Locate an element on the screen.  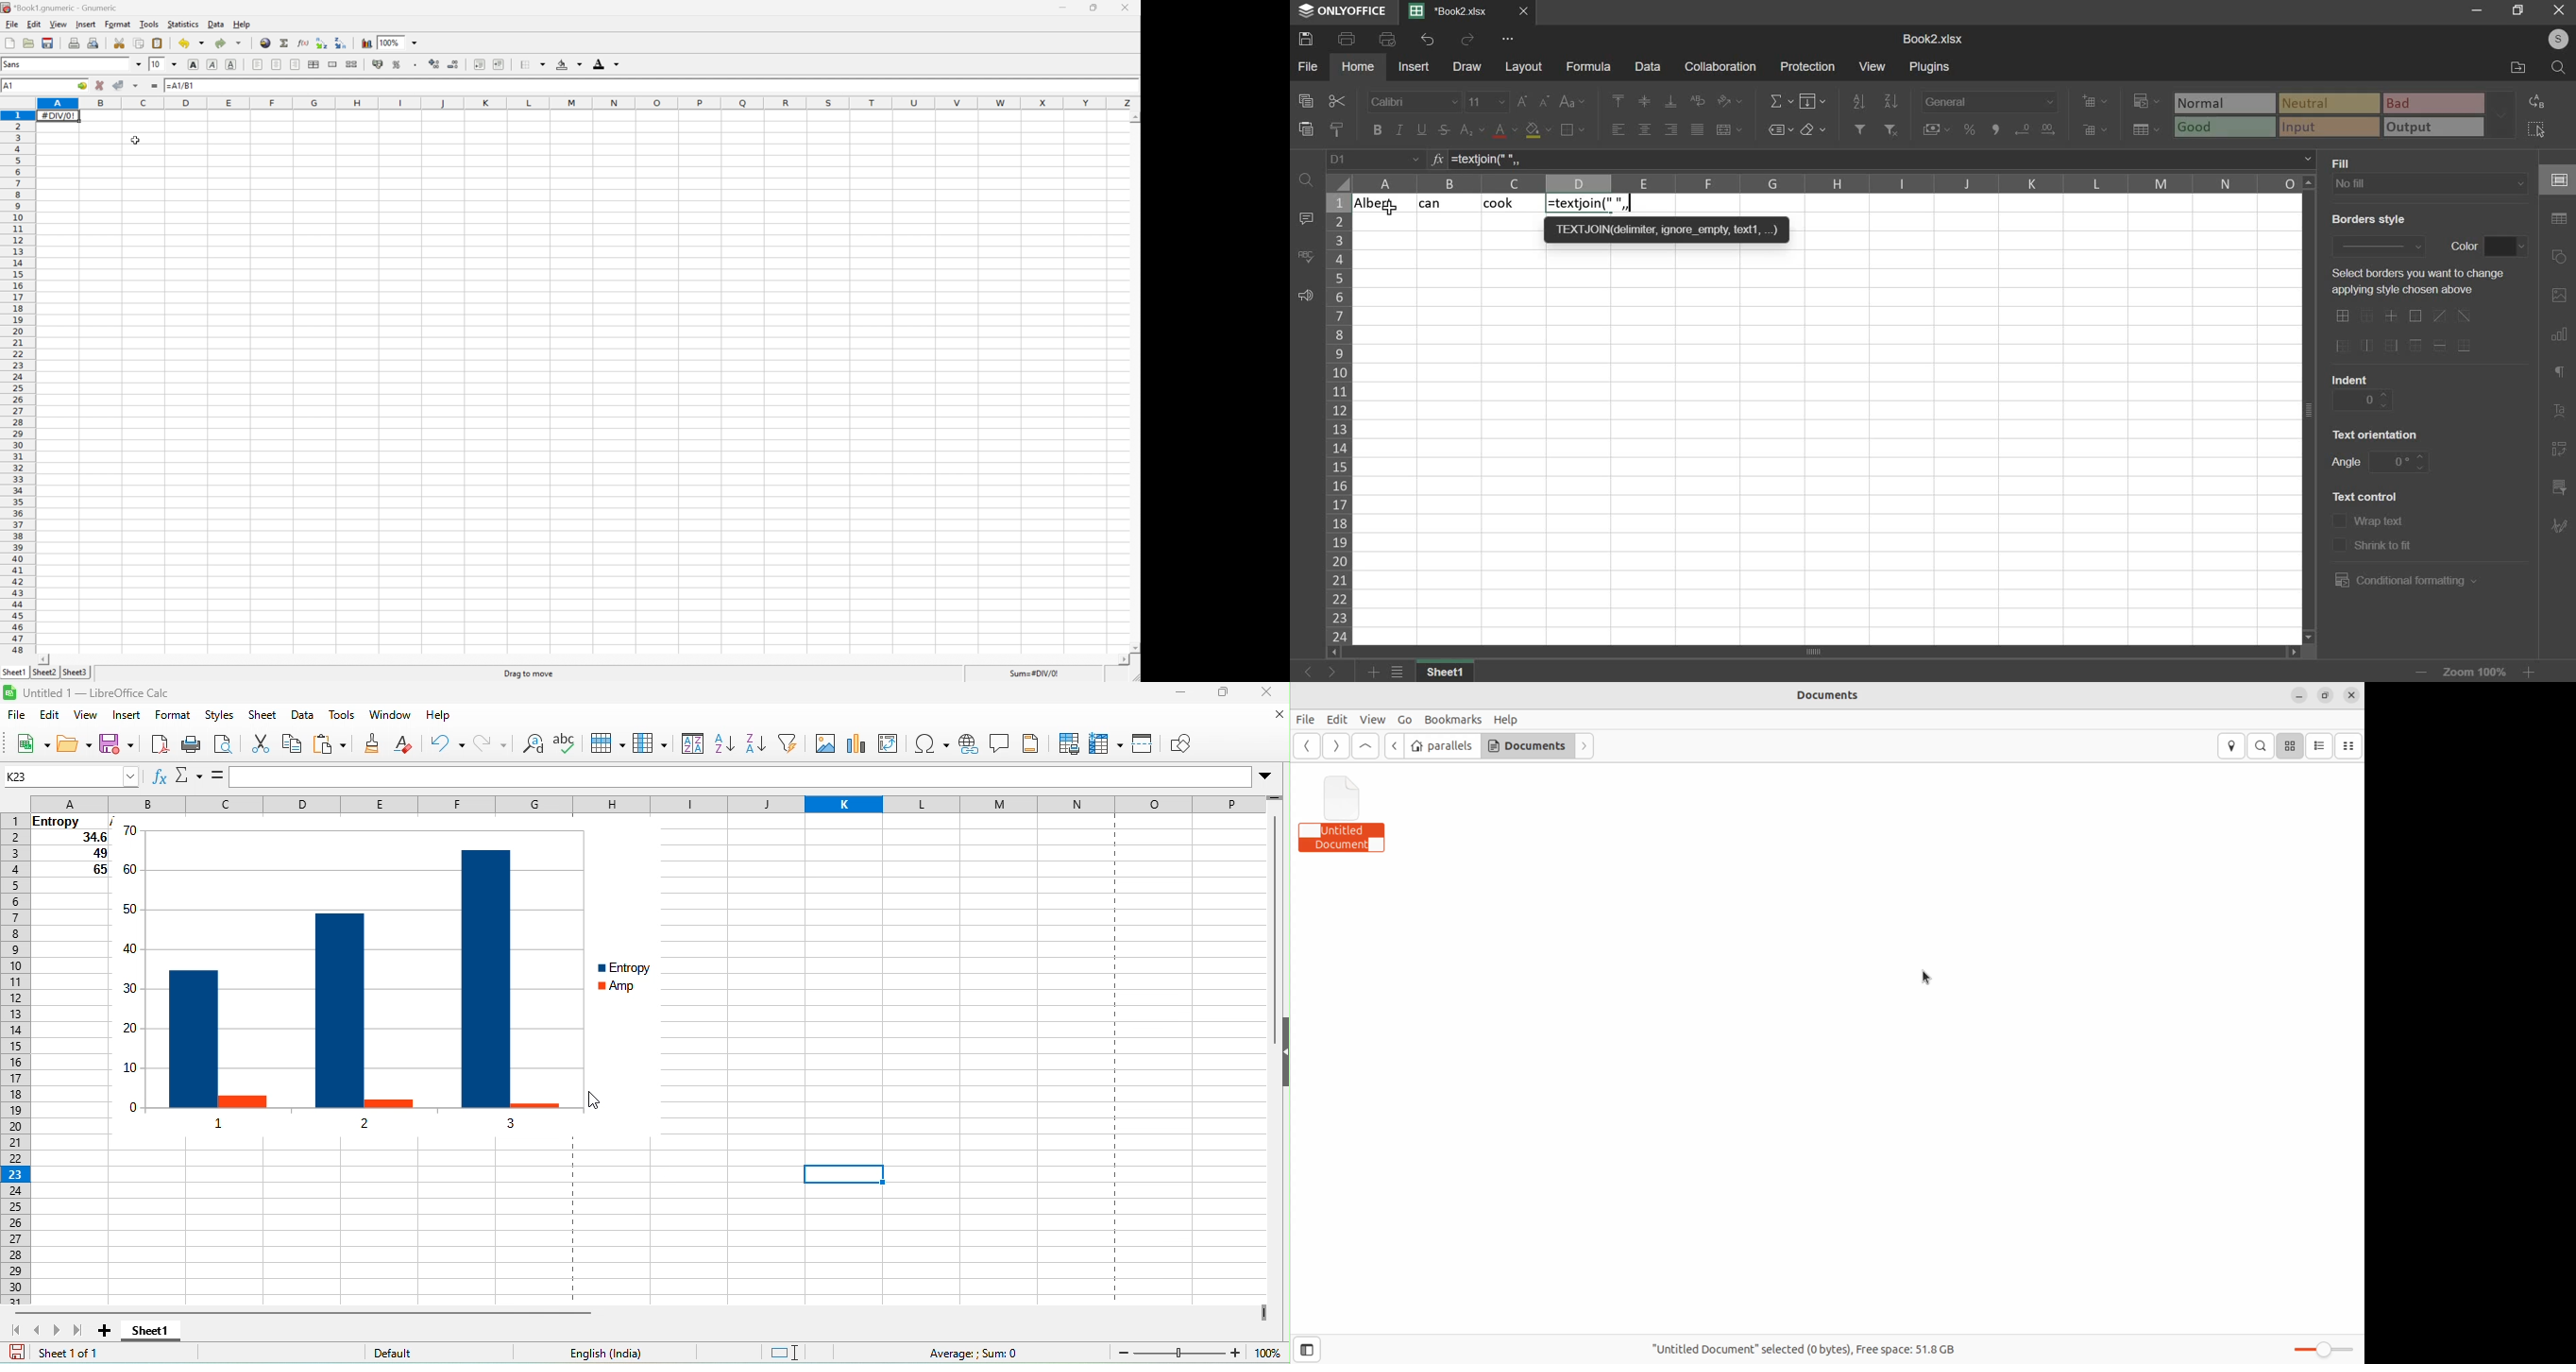
Scroll up is located at coordinates (1134, 117).